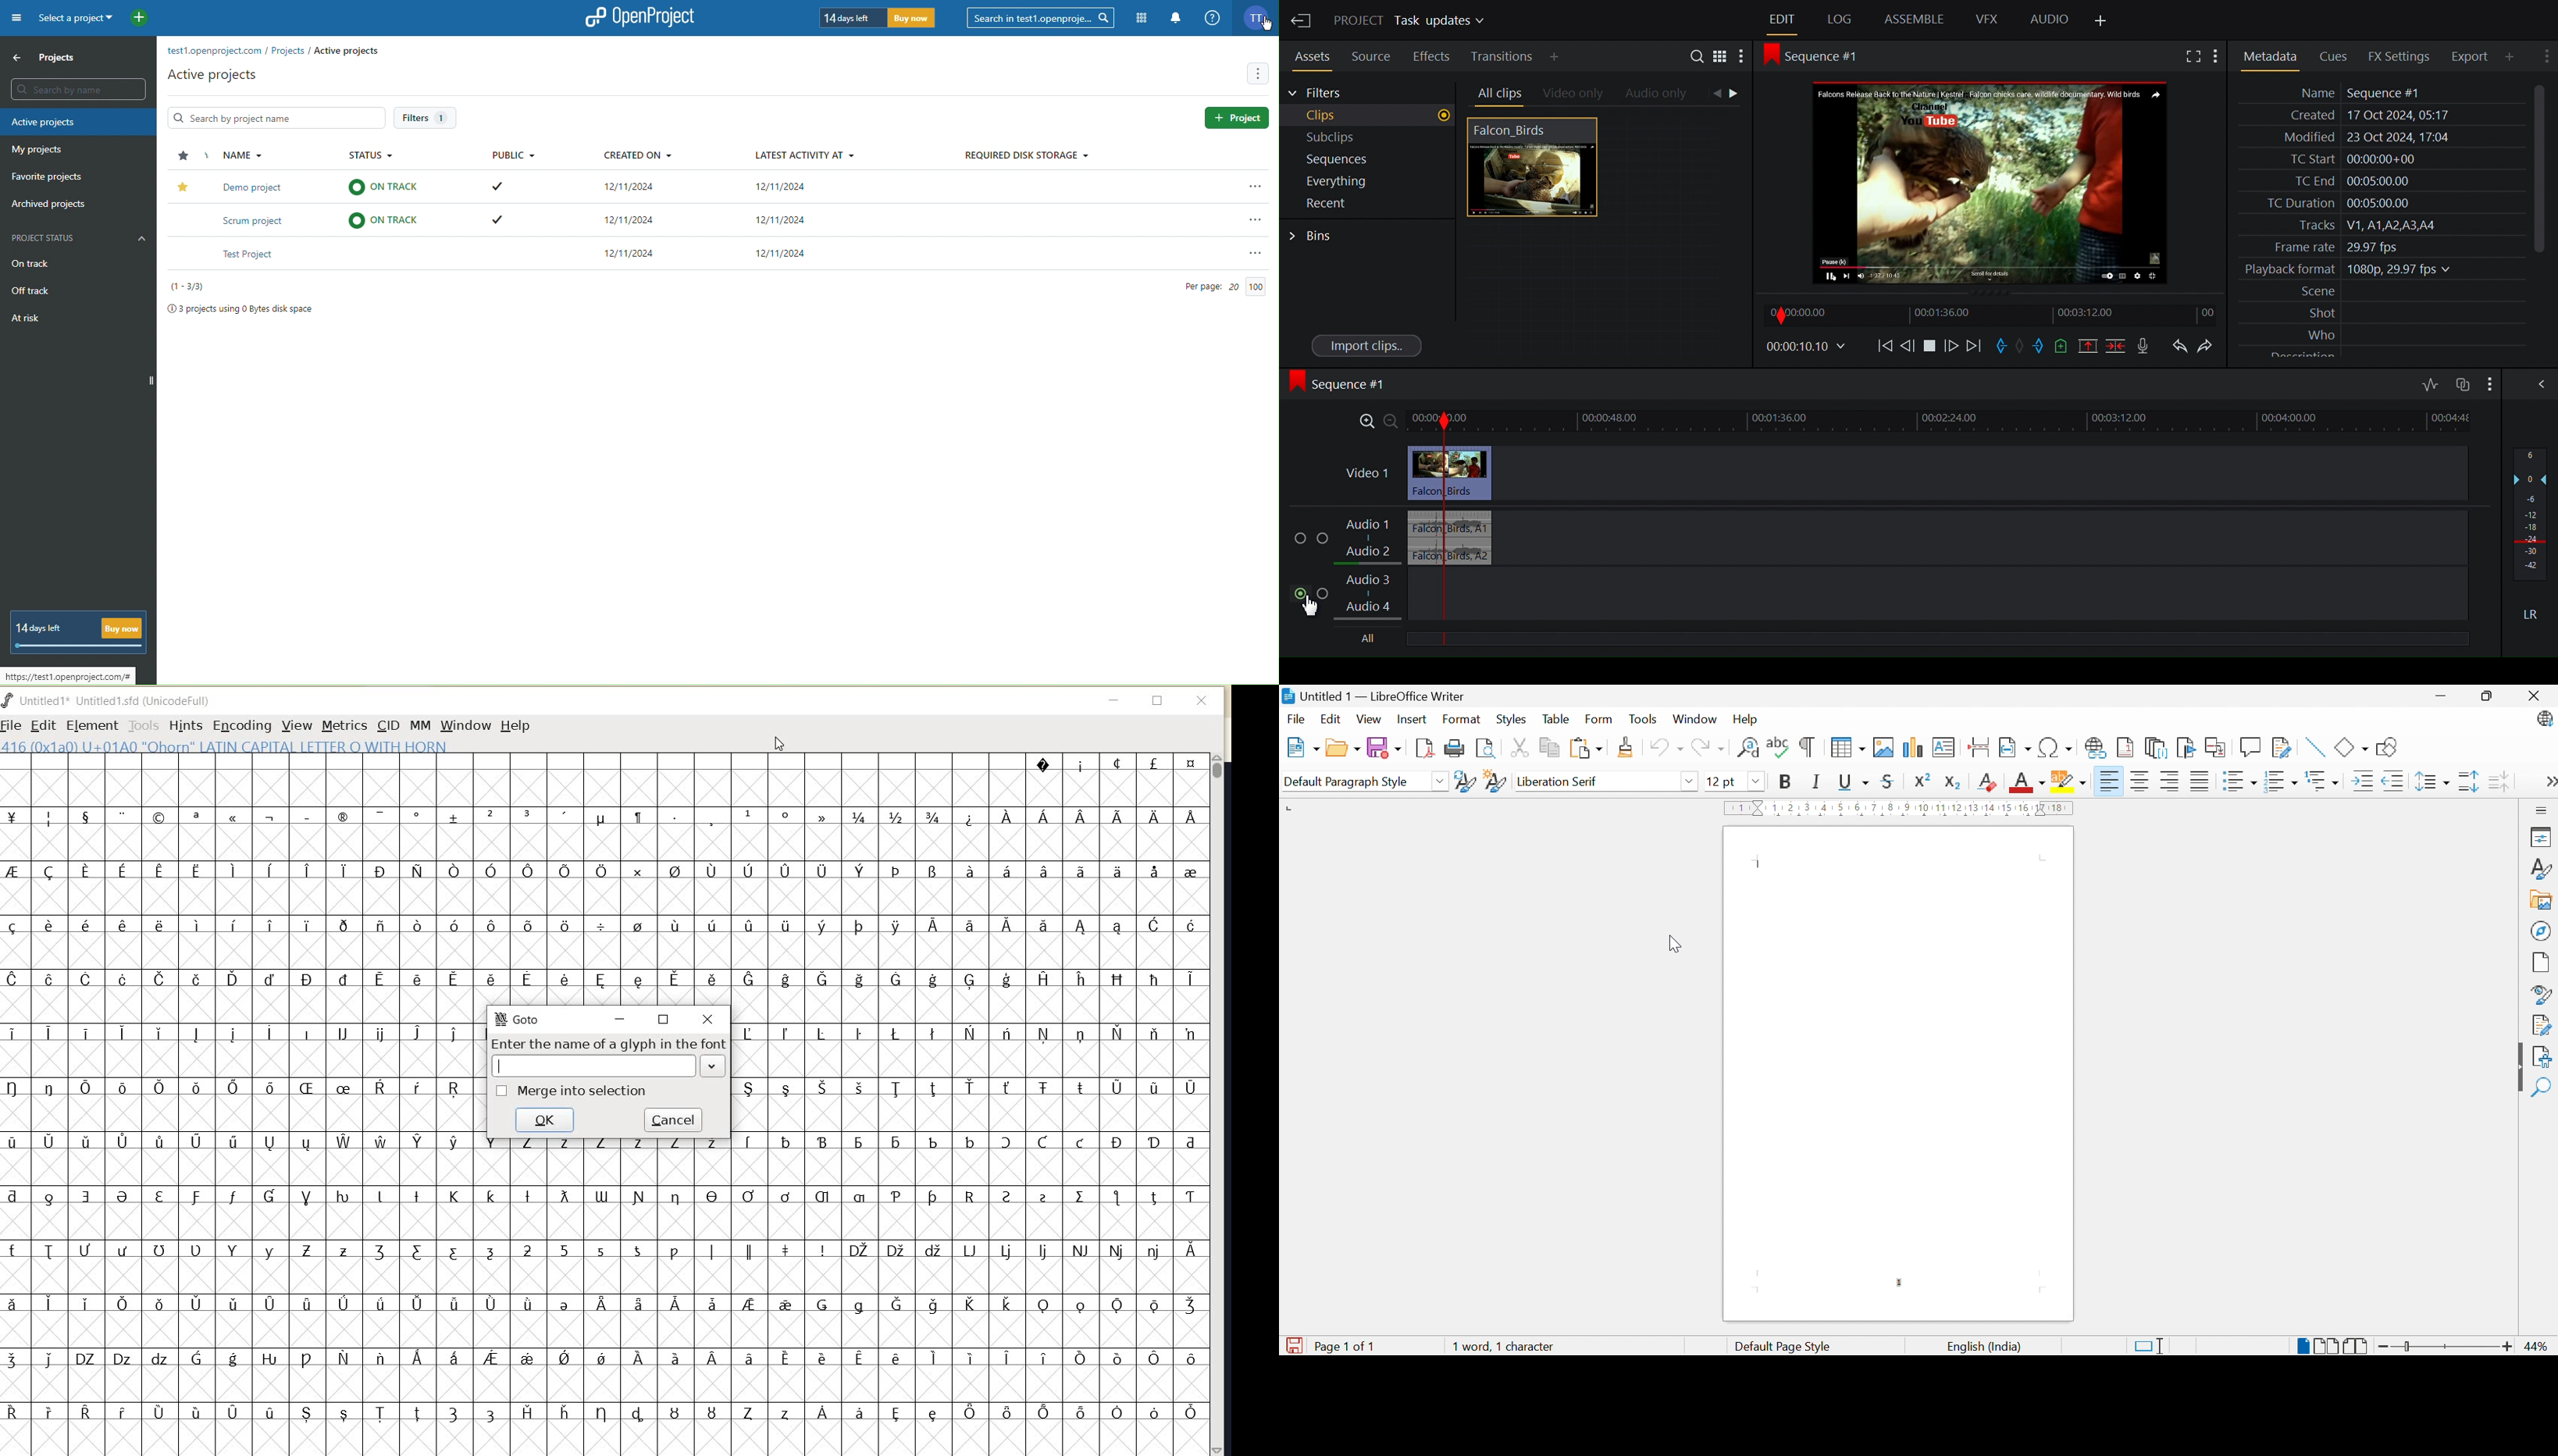 The height and width of the screenshot is (1456, 2576). I want to click on input field, so click(595, 1065).